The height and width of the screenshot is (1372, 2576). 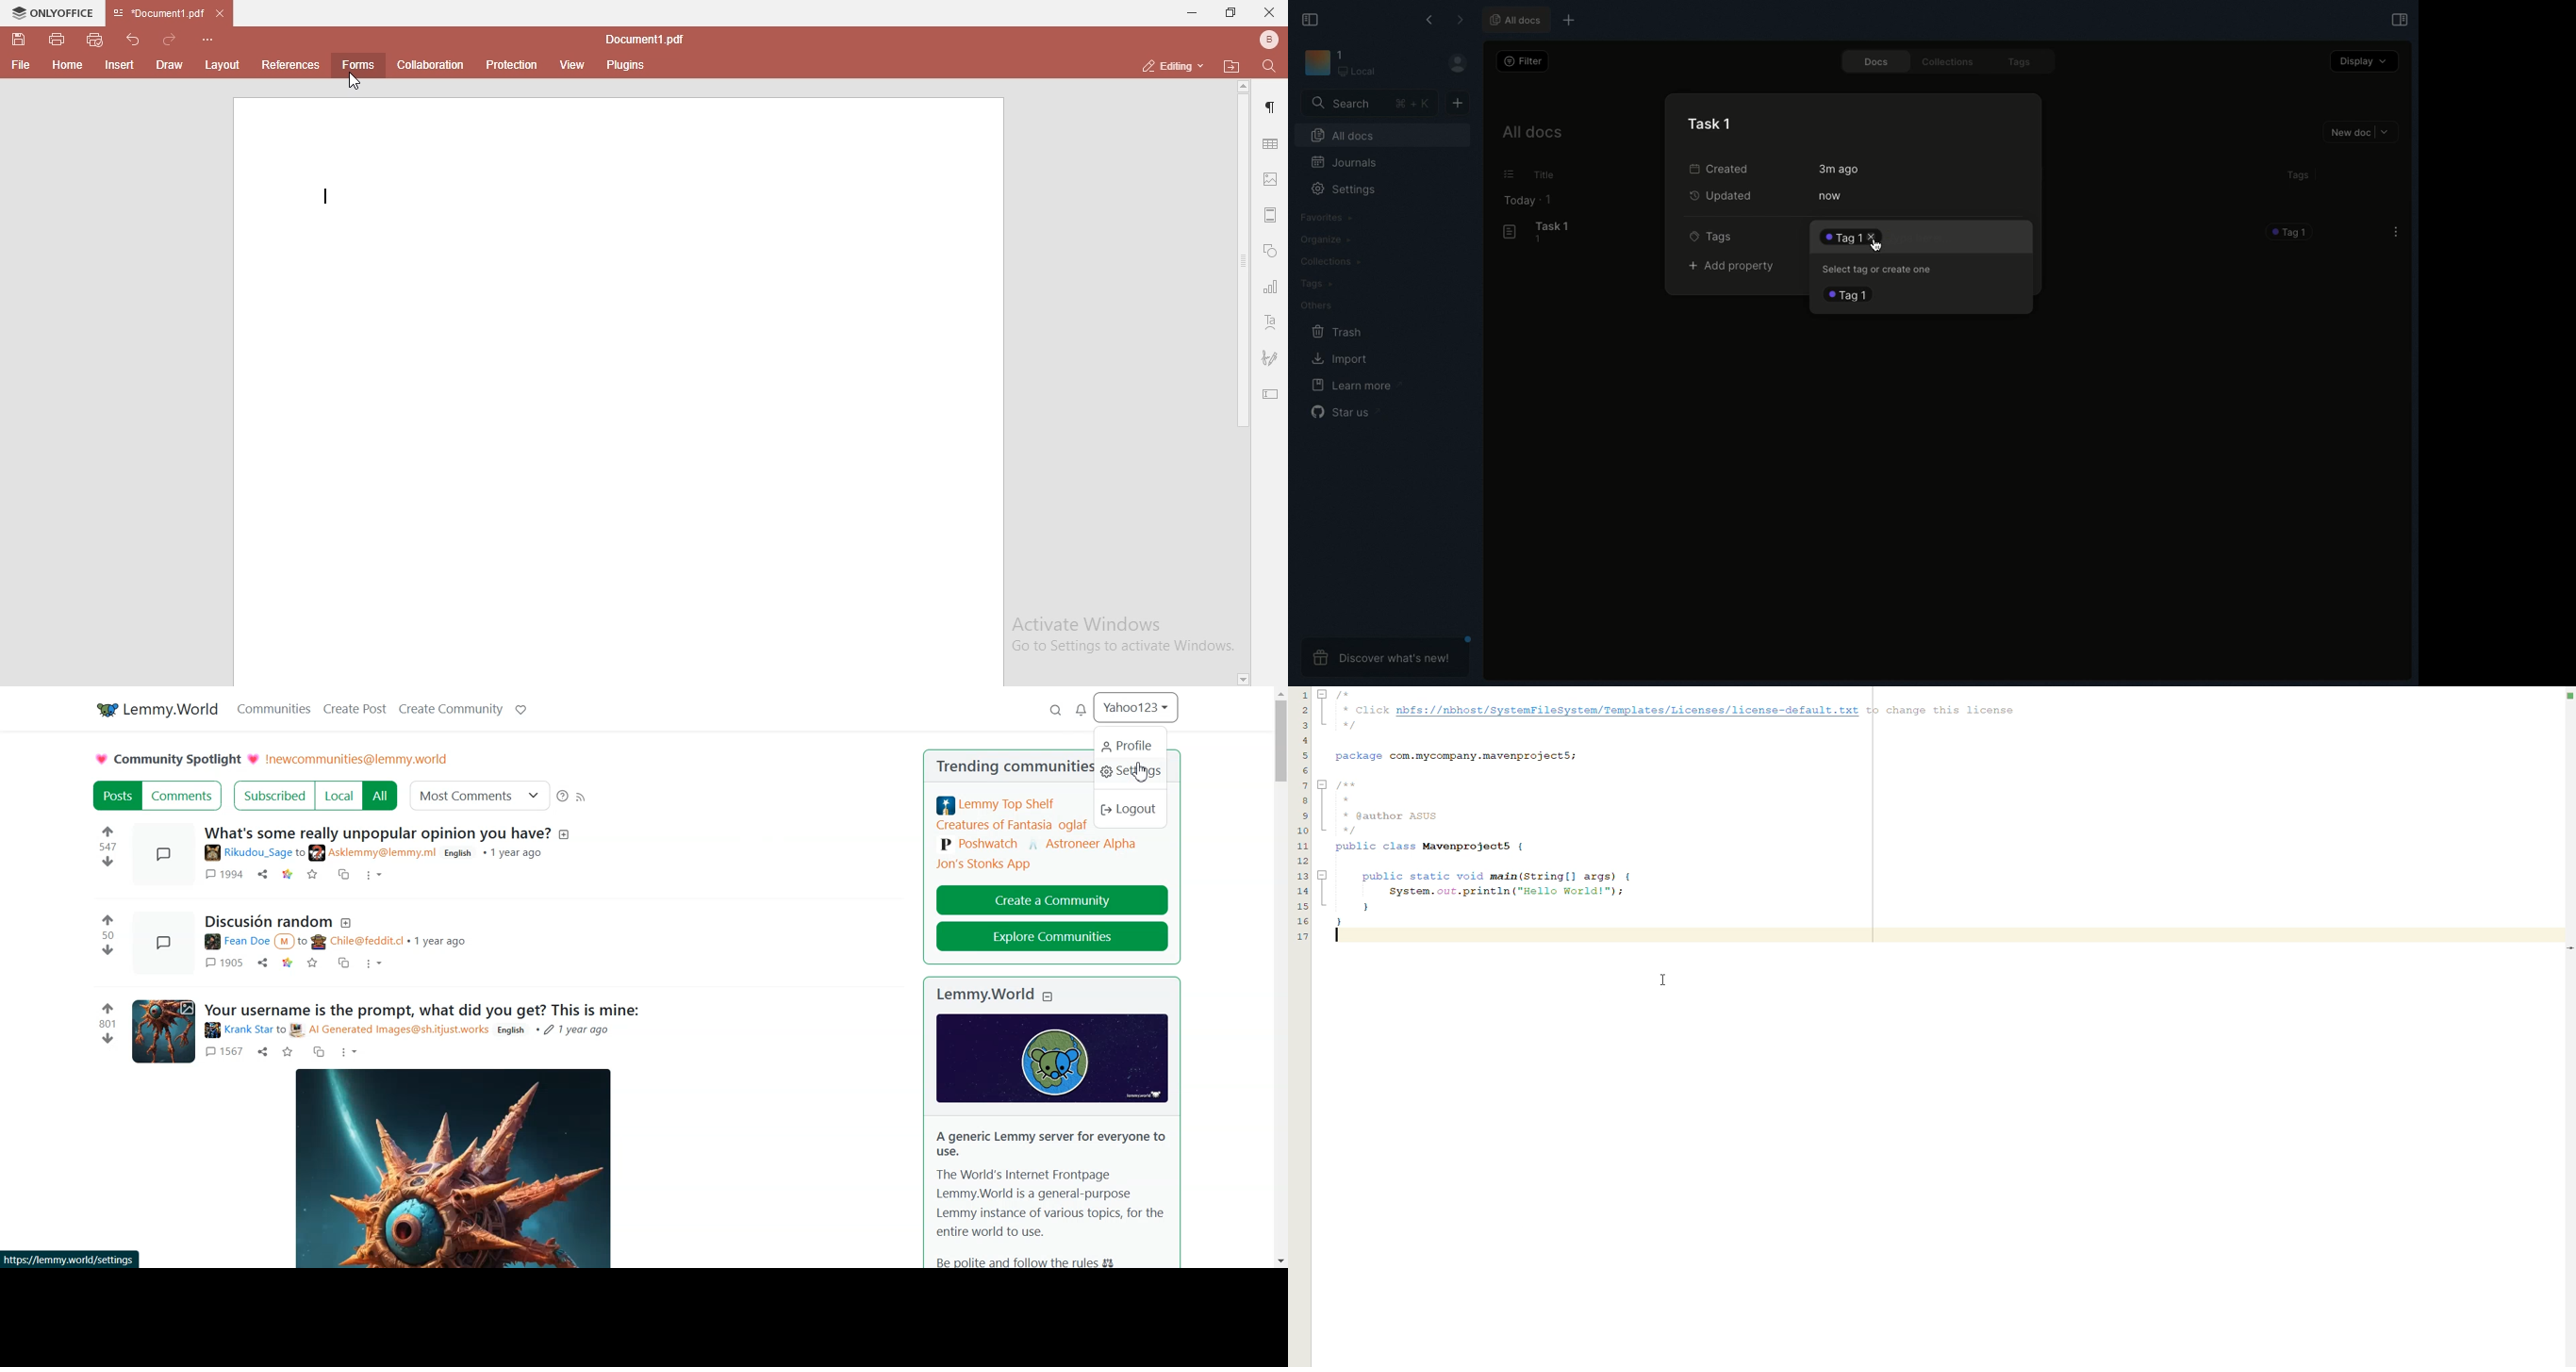 What do you see at coordinates (1243, 85) in the screenshot?
I see `page up` at bounding box center [1243, 85].